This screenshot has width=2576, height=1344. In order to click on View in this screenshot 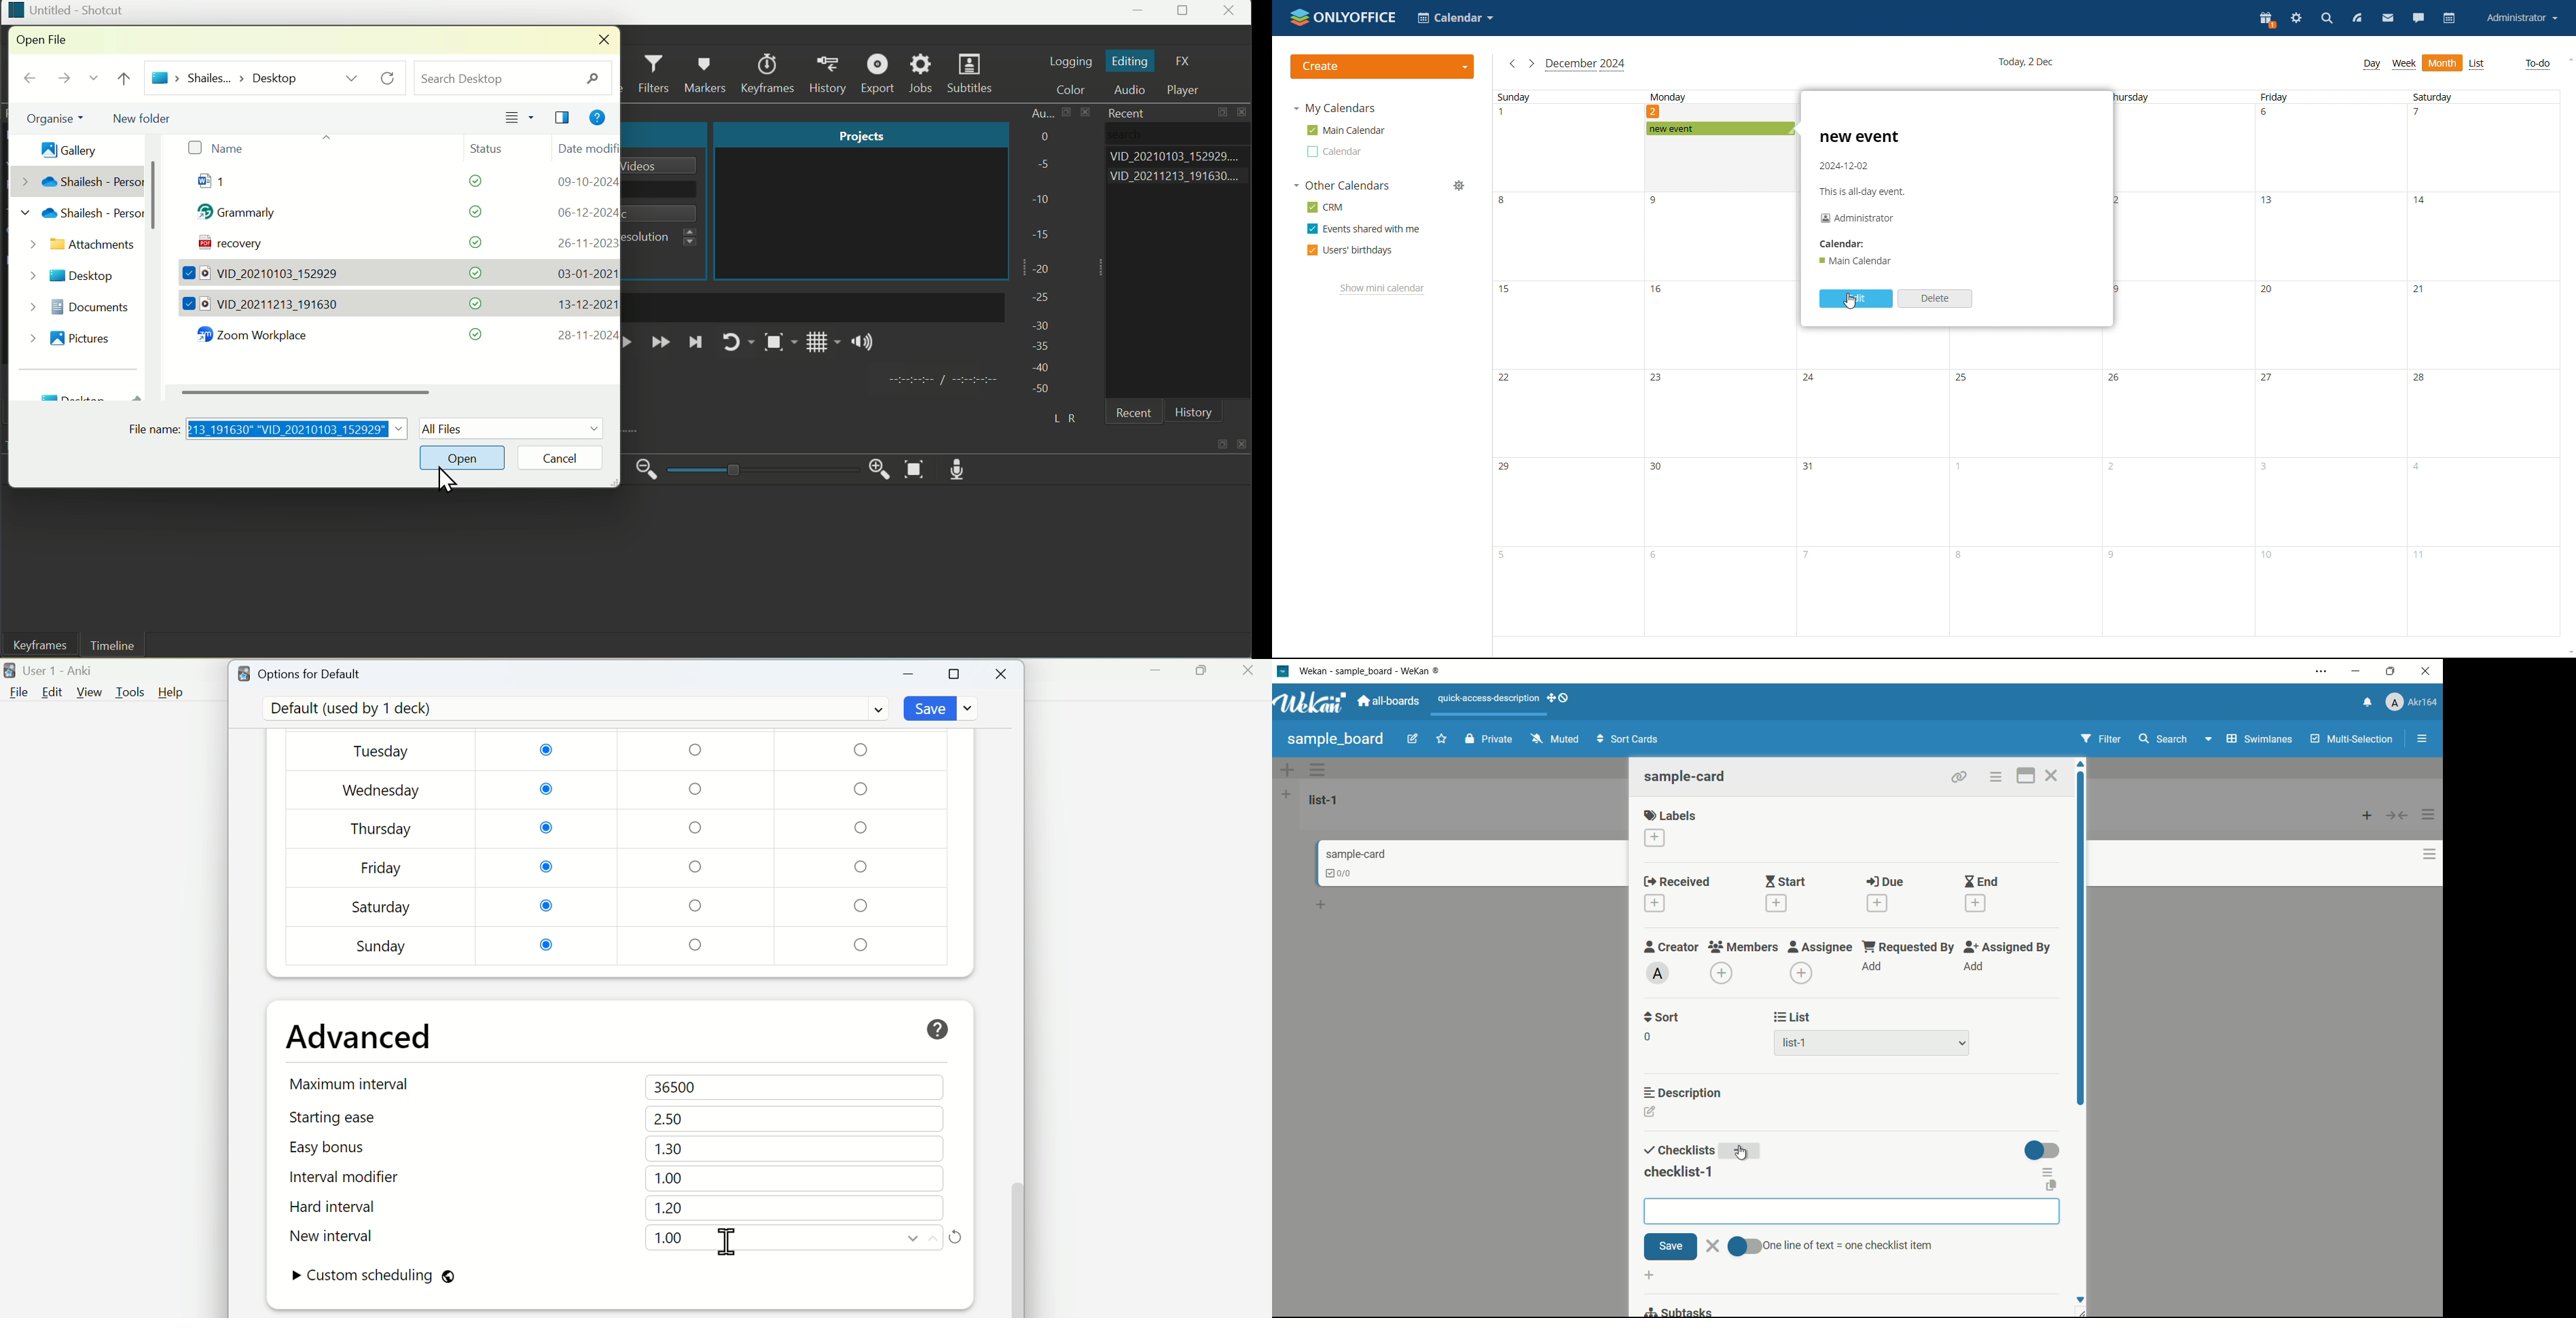, I will do `click(89, 692)`.